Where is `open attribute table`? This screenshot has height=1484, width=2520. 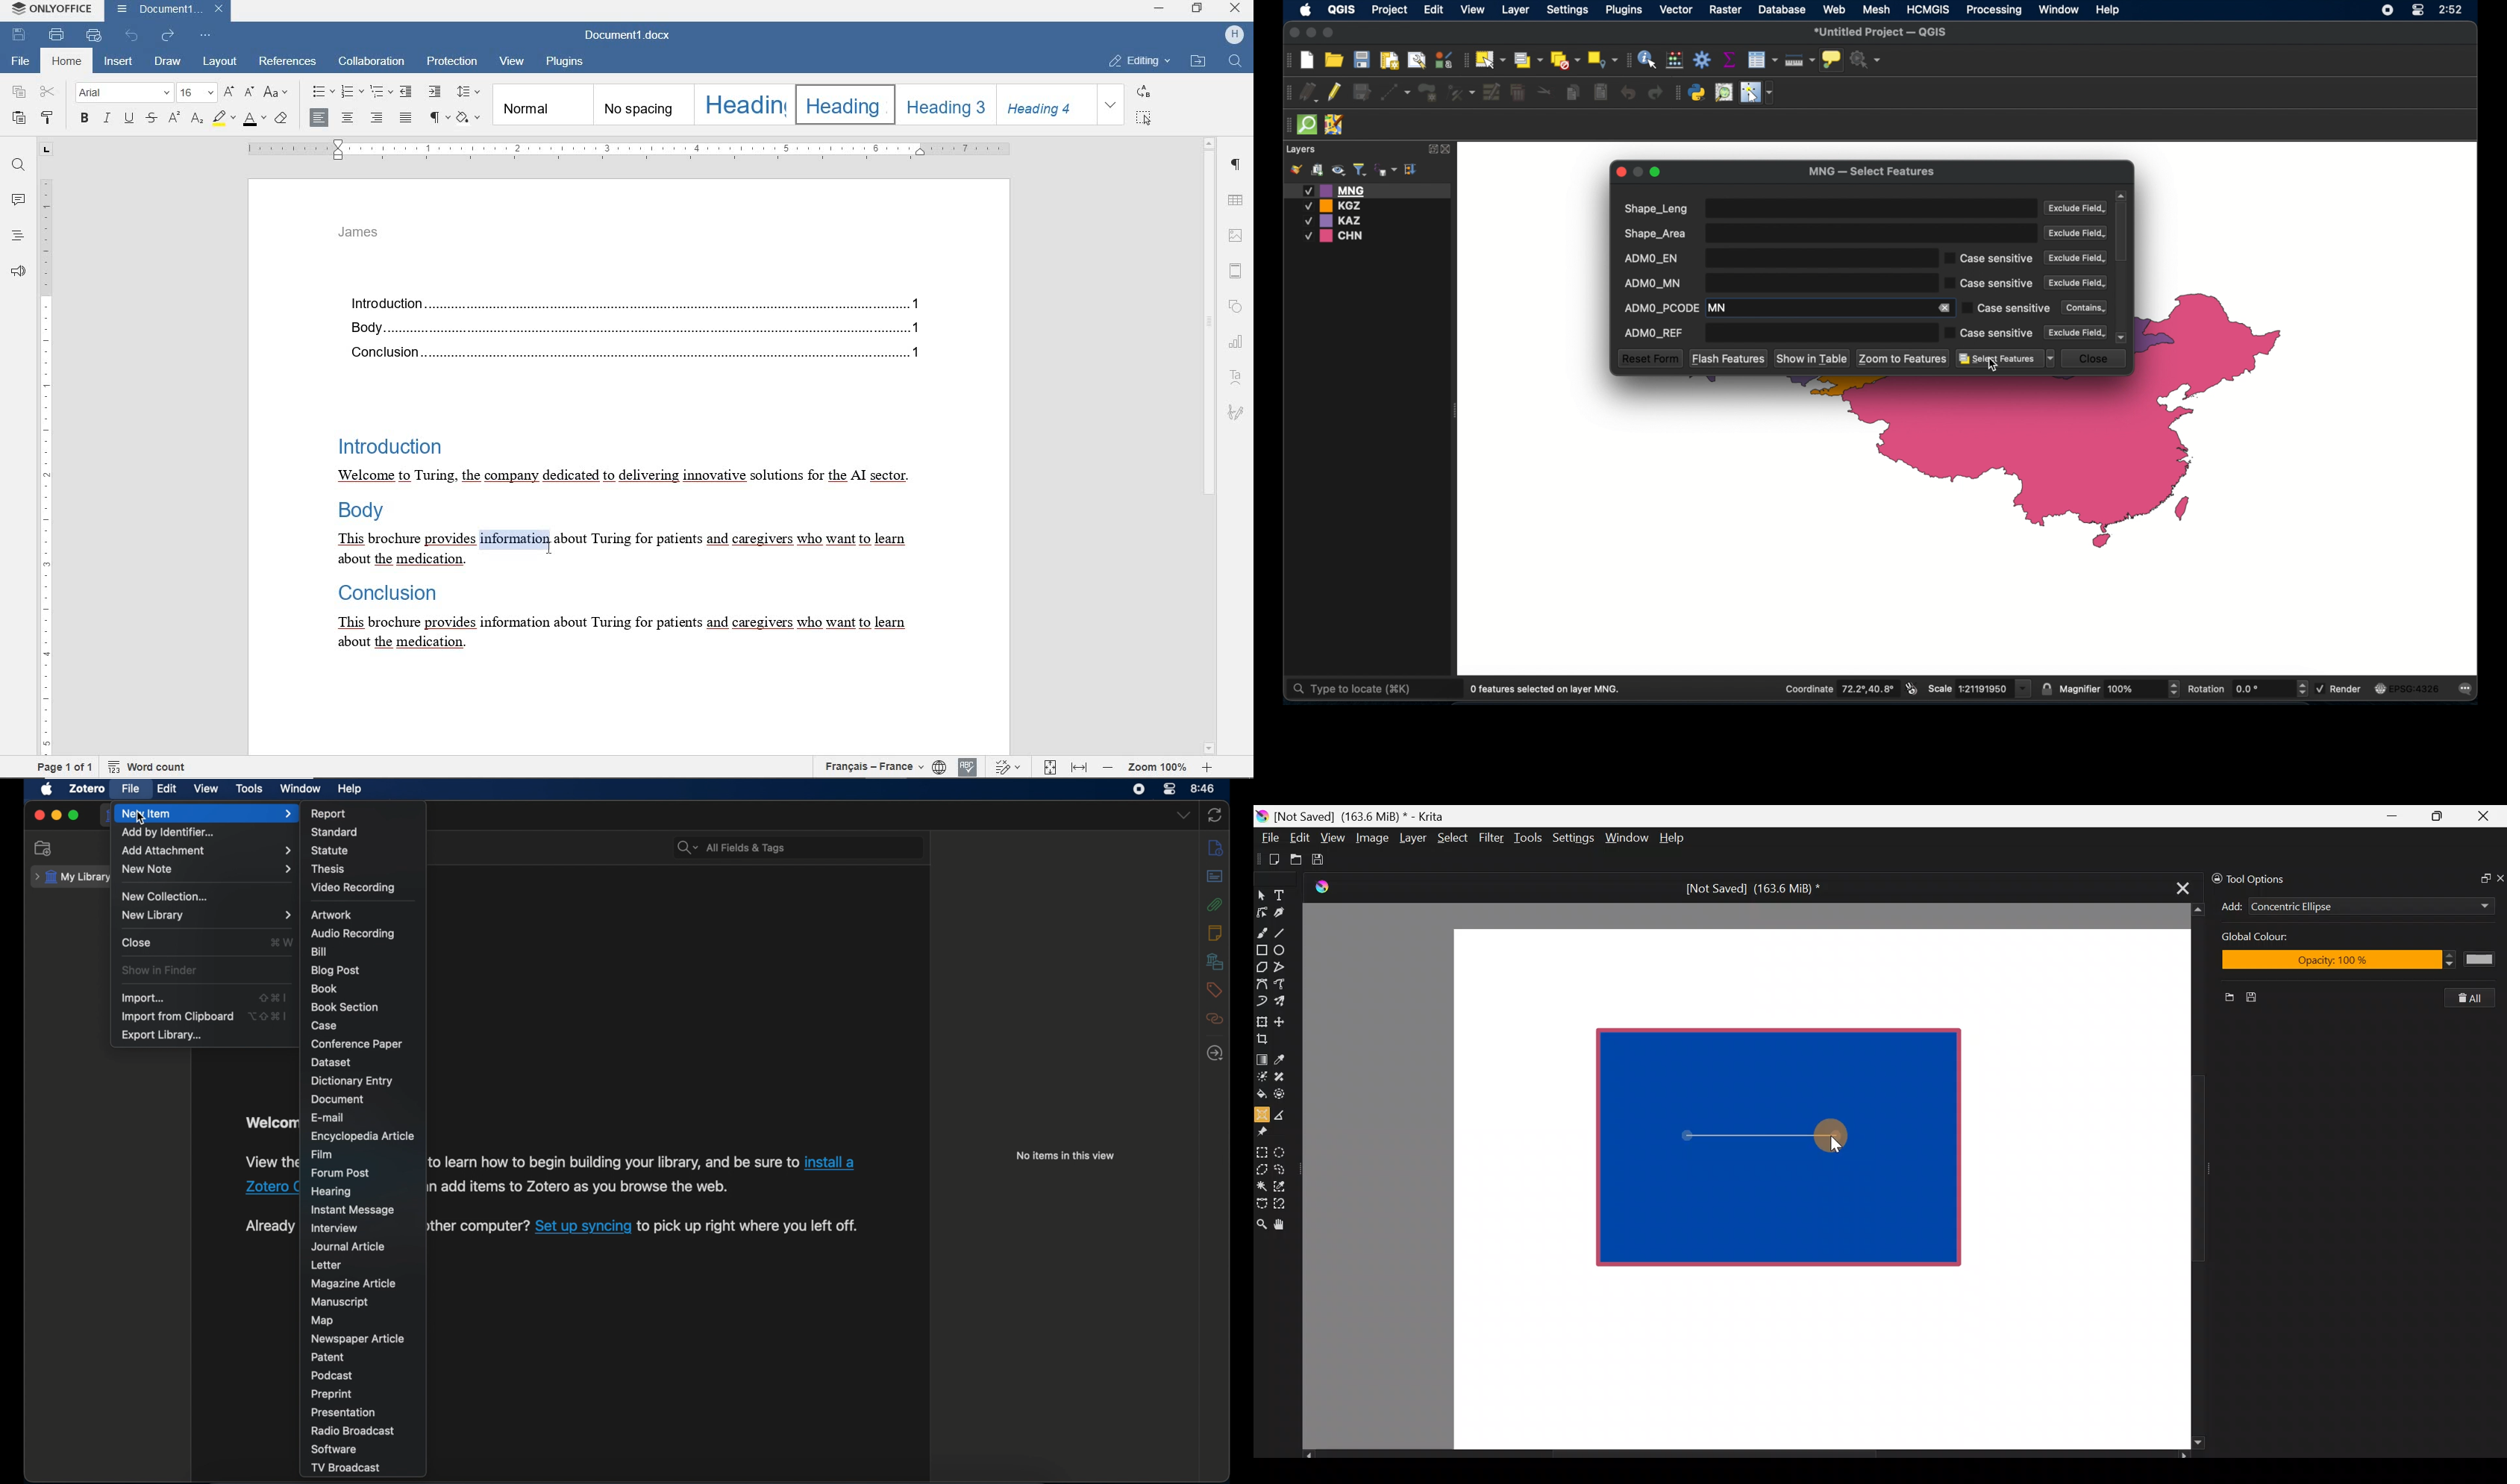 open attribute table is located at coordinates (1764, 60).